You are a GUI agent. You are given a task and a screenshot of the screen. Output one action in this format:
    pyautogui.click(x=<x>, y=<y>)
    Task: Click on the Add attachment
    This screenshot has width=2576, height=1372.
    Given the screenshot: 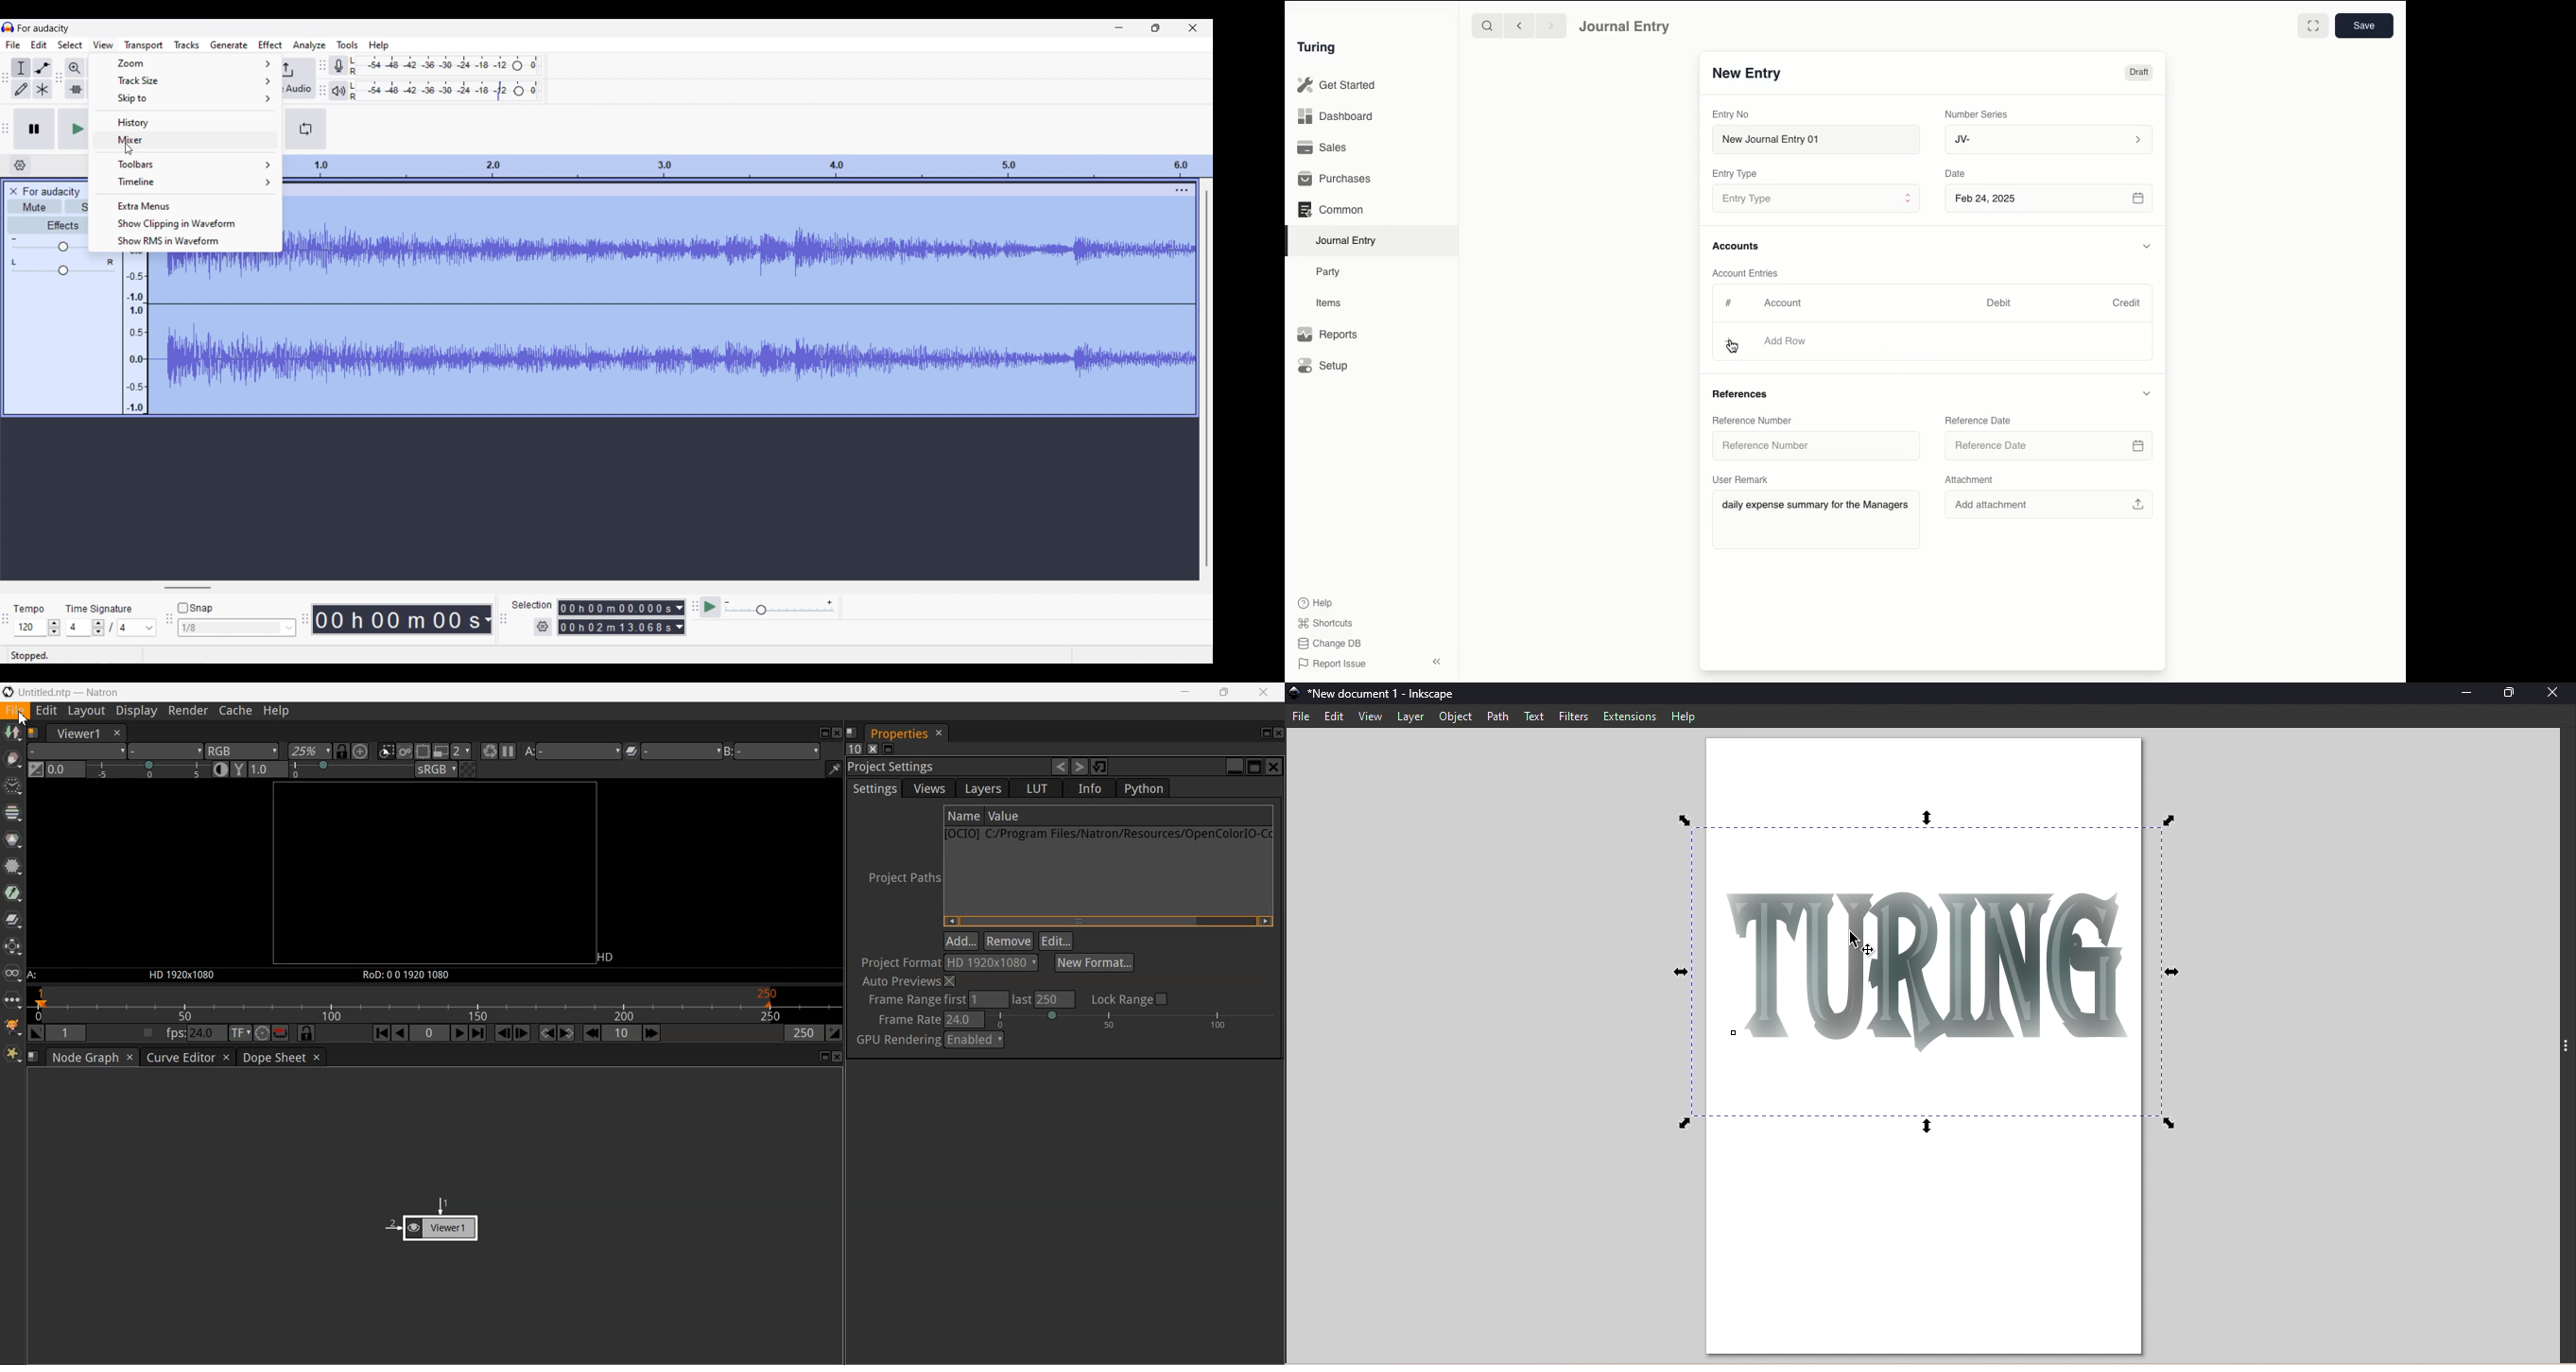 What is the action you would take?
    pyautogui.click(x=2050, y=504)
    